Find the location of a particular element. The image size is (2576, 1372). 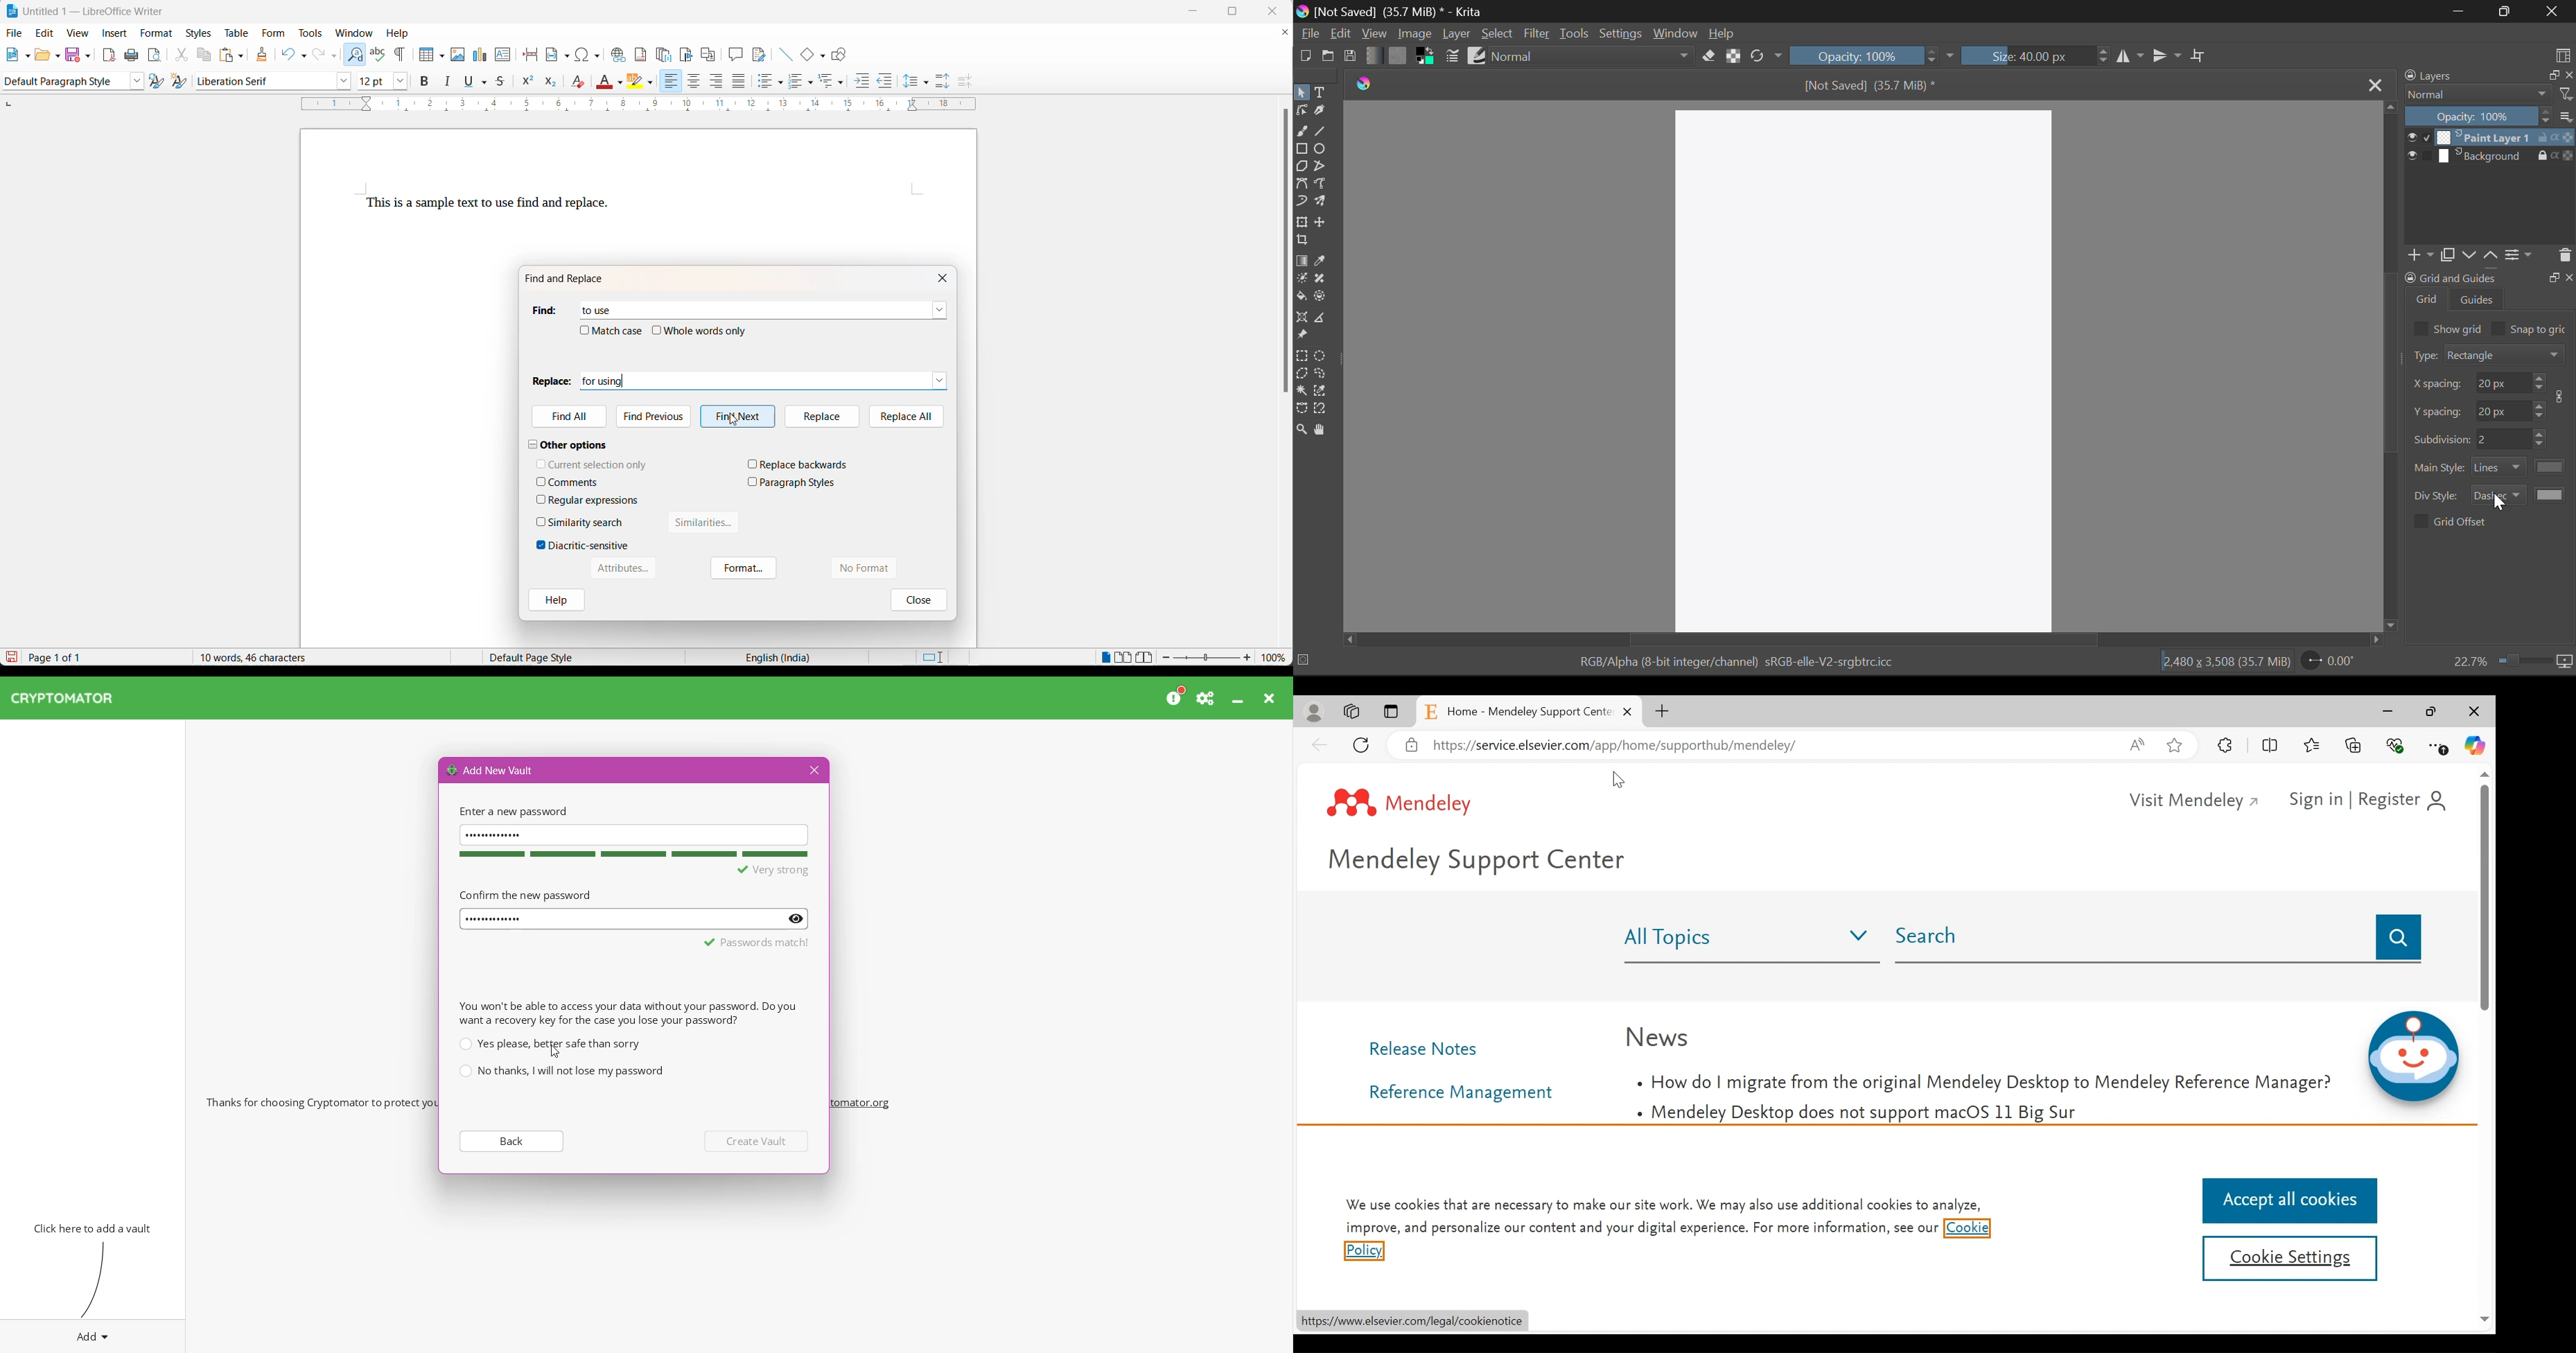

|2.480 x 3,508 (35.7 MiB) is located at coordinates (2226, 663).